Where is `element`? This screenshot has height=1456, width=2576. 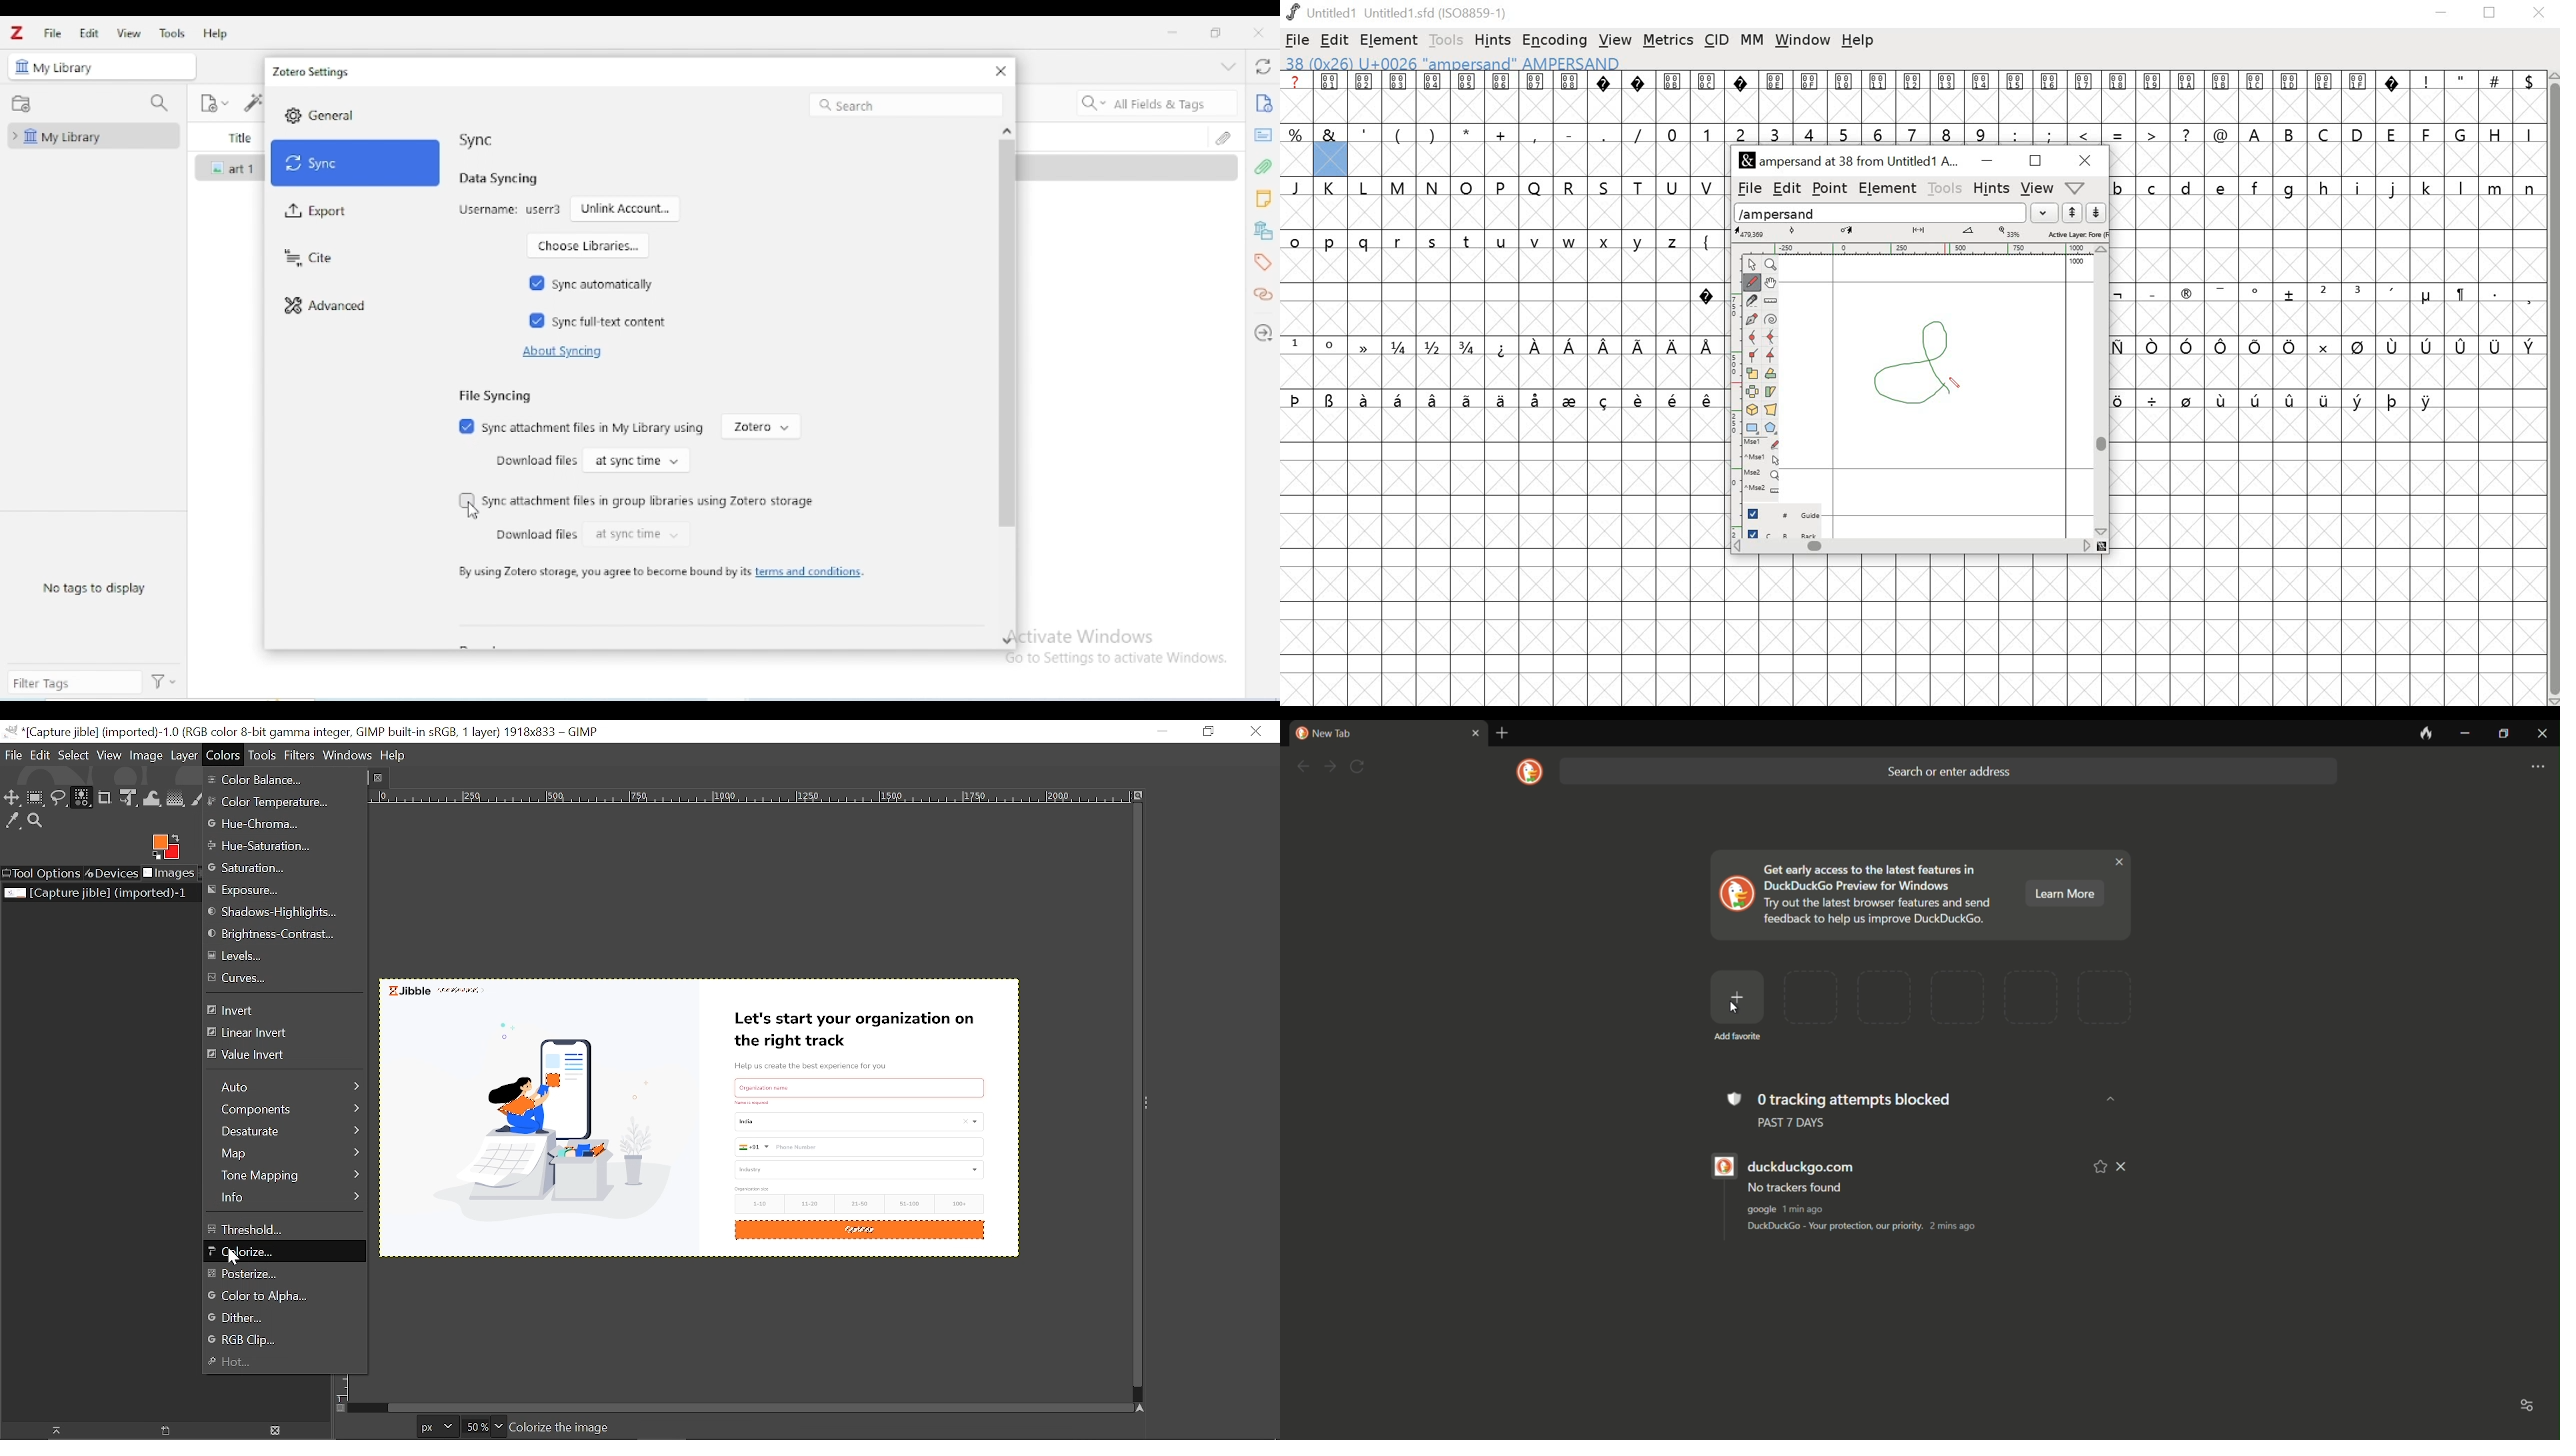 element is located at coordinates (1889, 189).